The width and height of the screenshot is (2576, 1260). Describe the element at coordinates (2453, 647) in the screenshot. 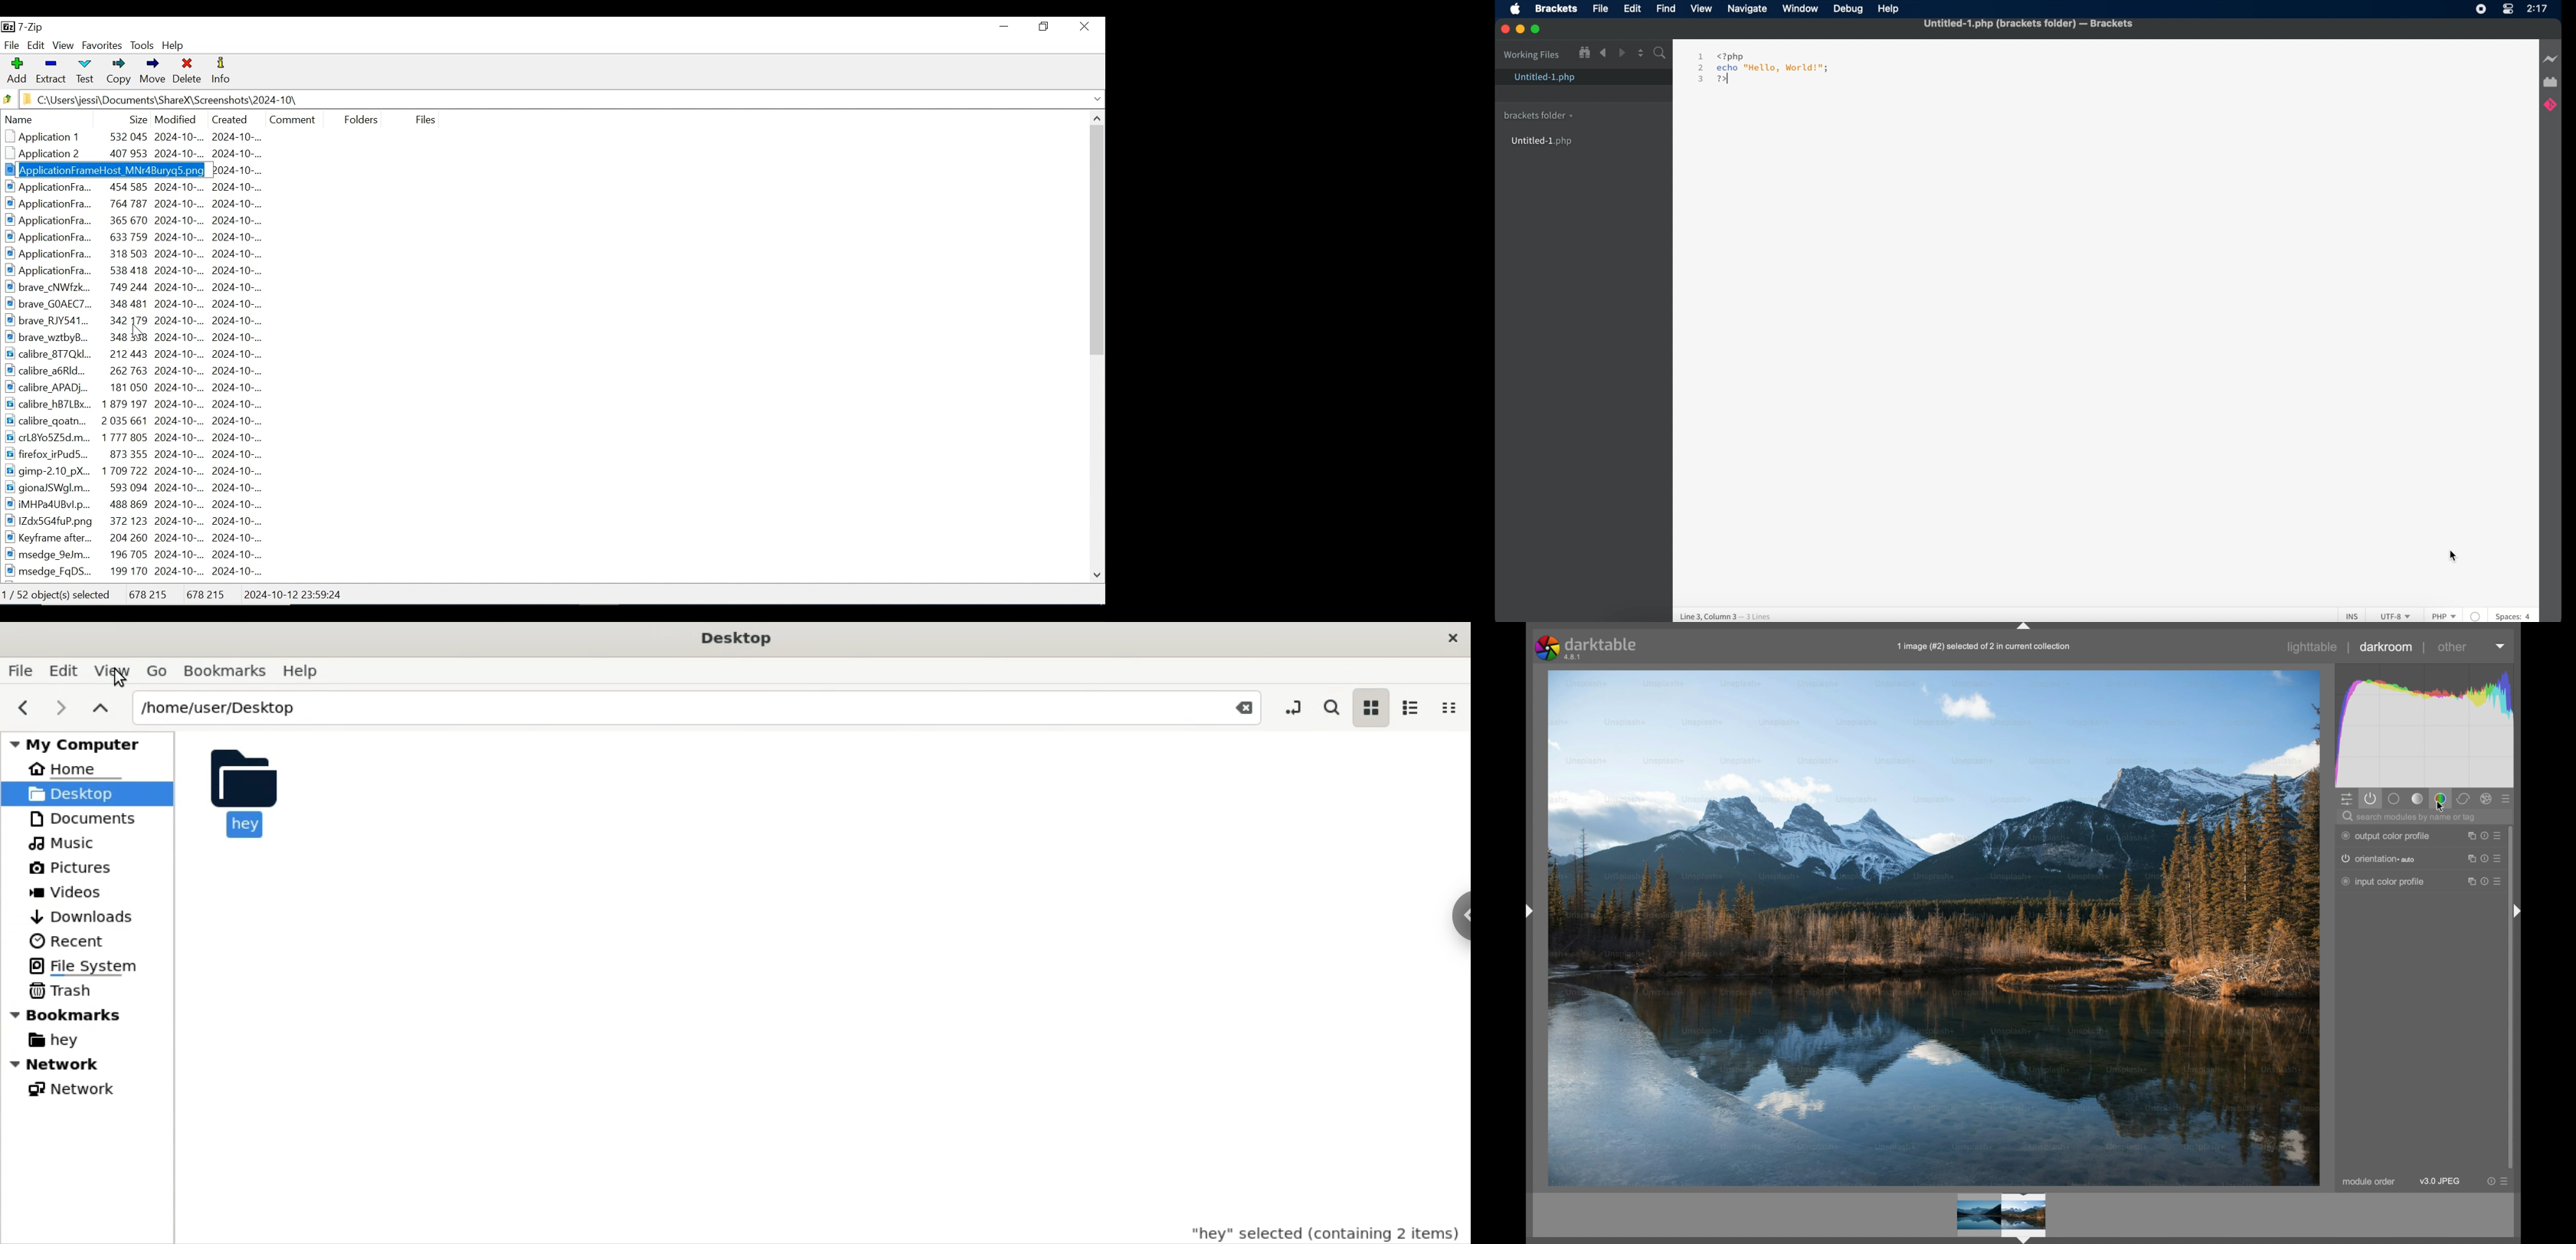

I see `other` at that location.